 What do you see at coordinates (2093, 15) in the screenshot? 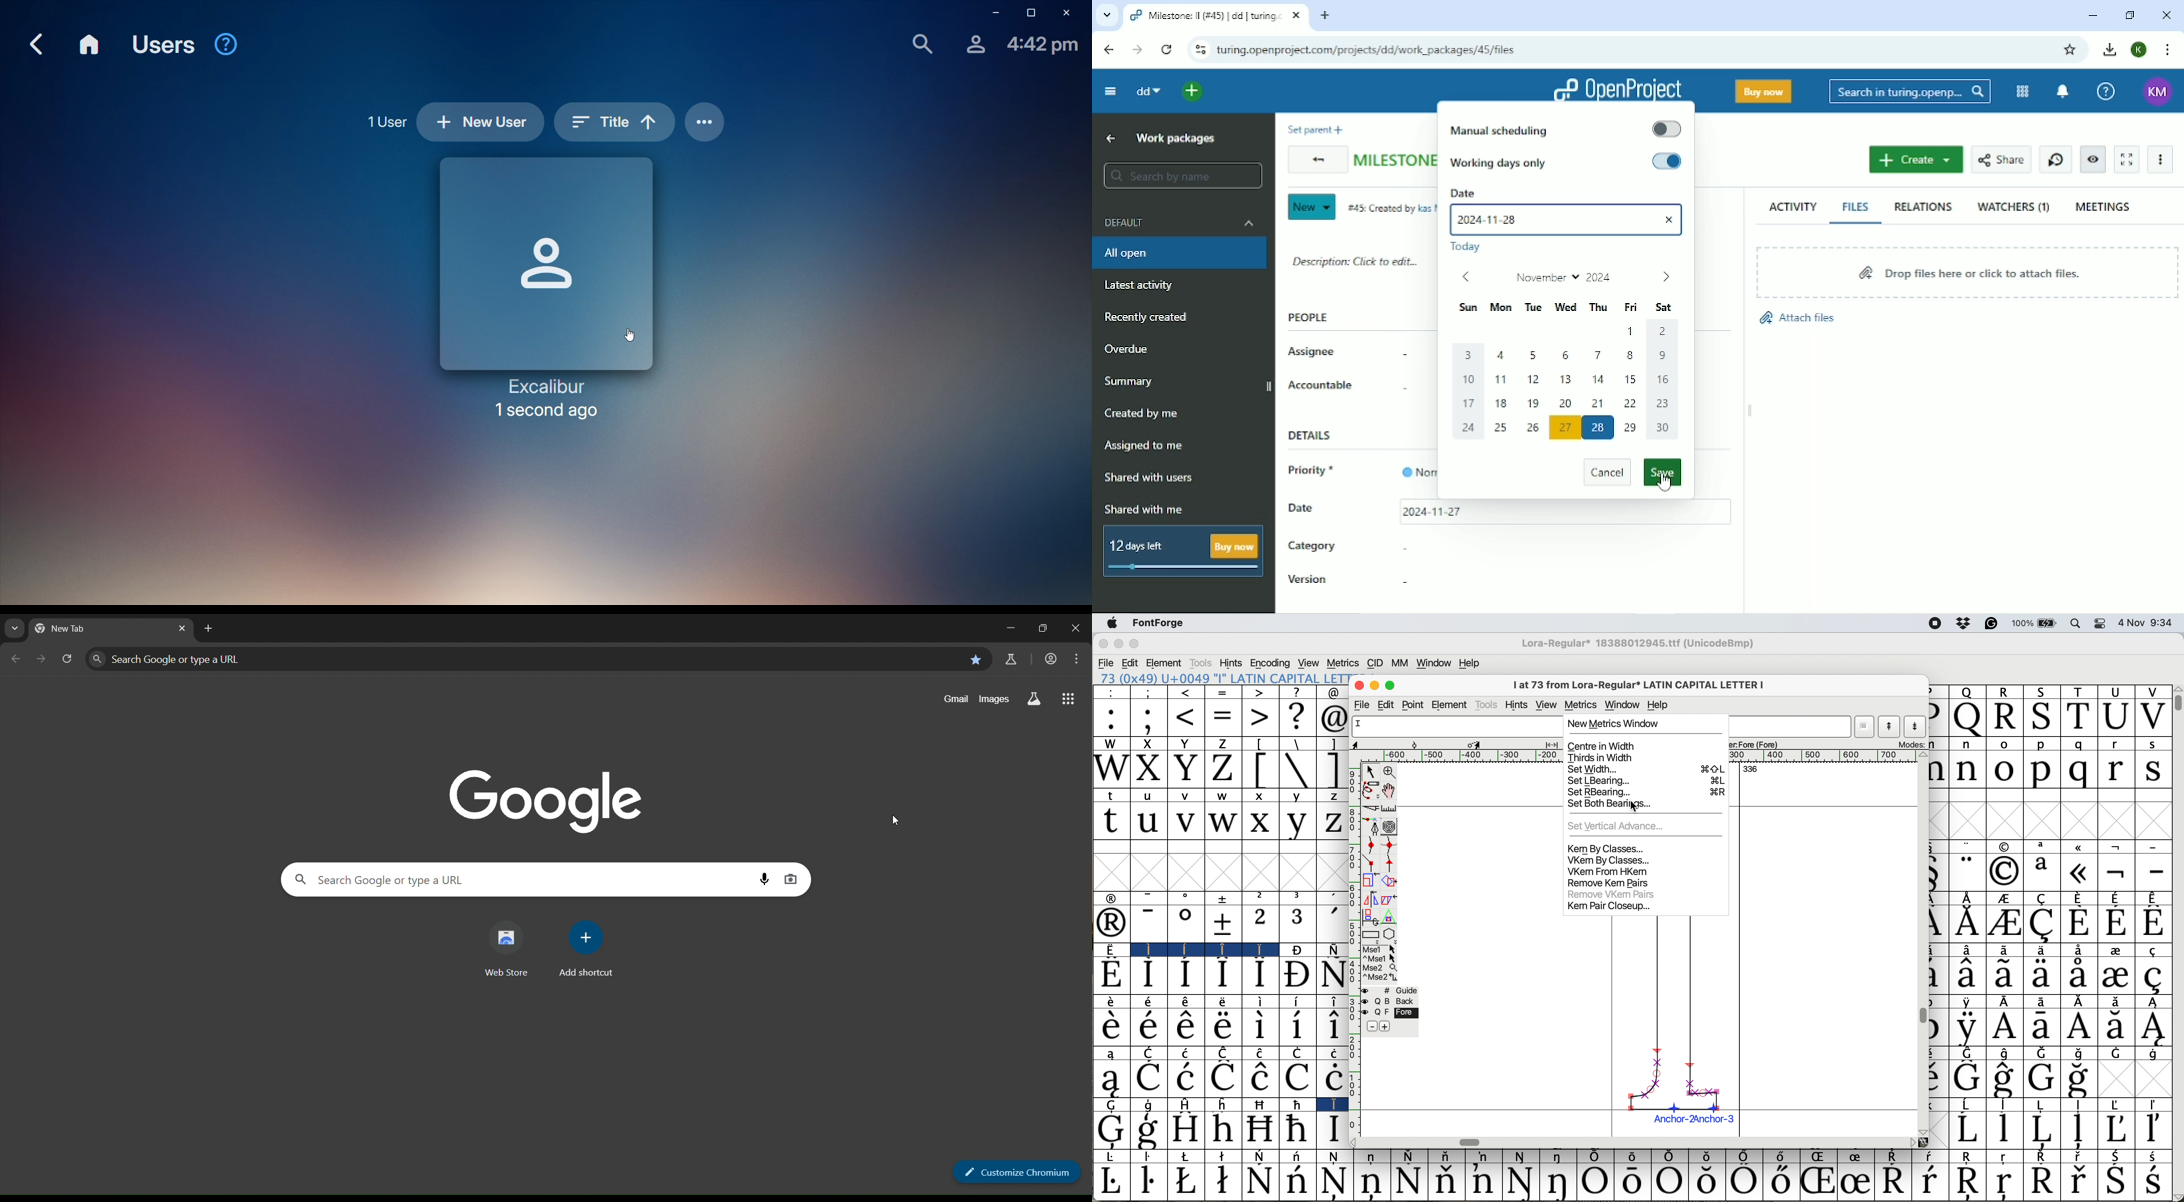
I see `Minimize` at bounding box center [2093, 15].